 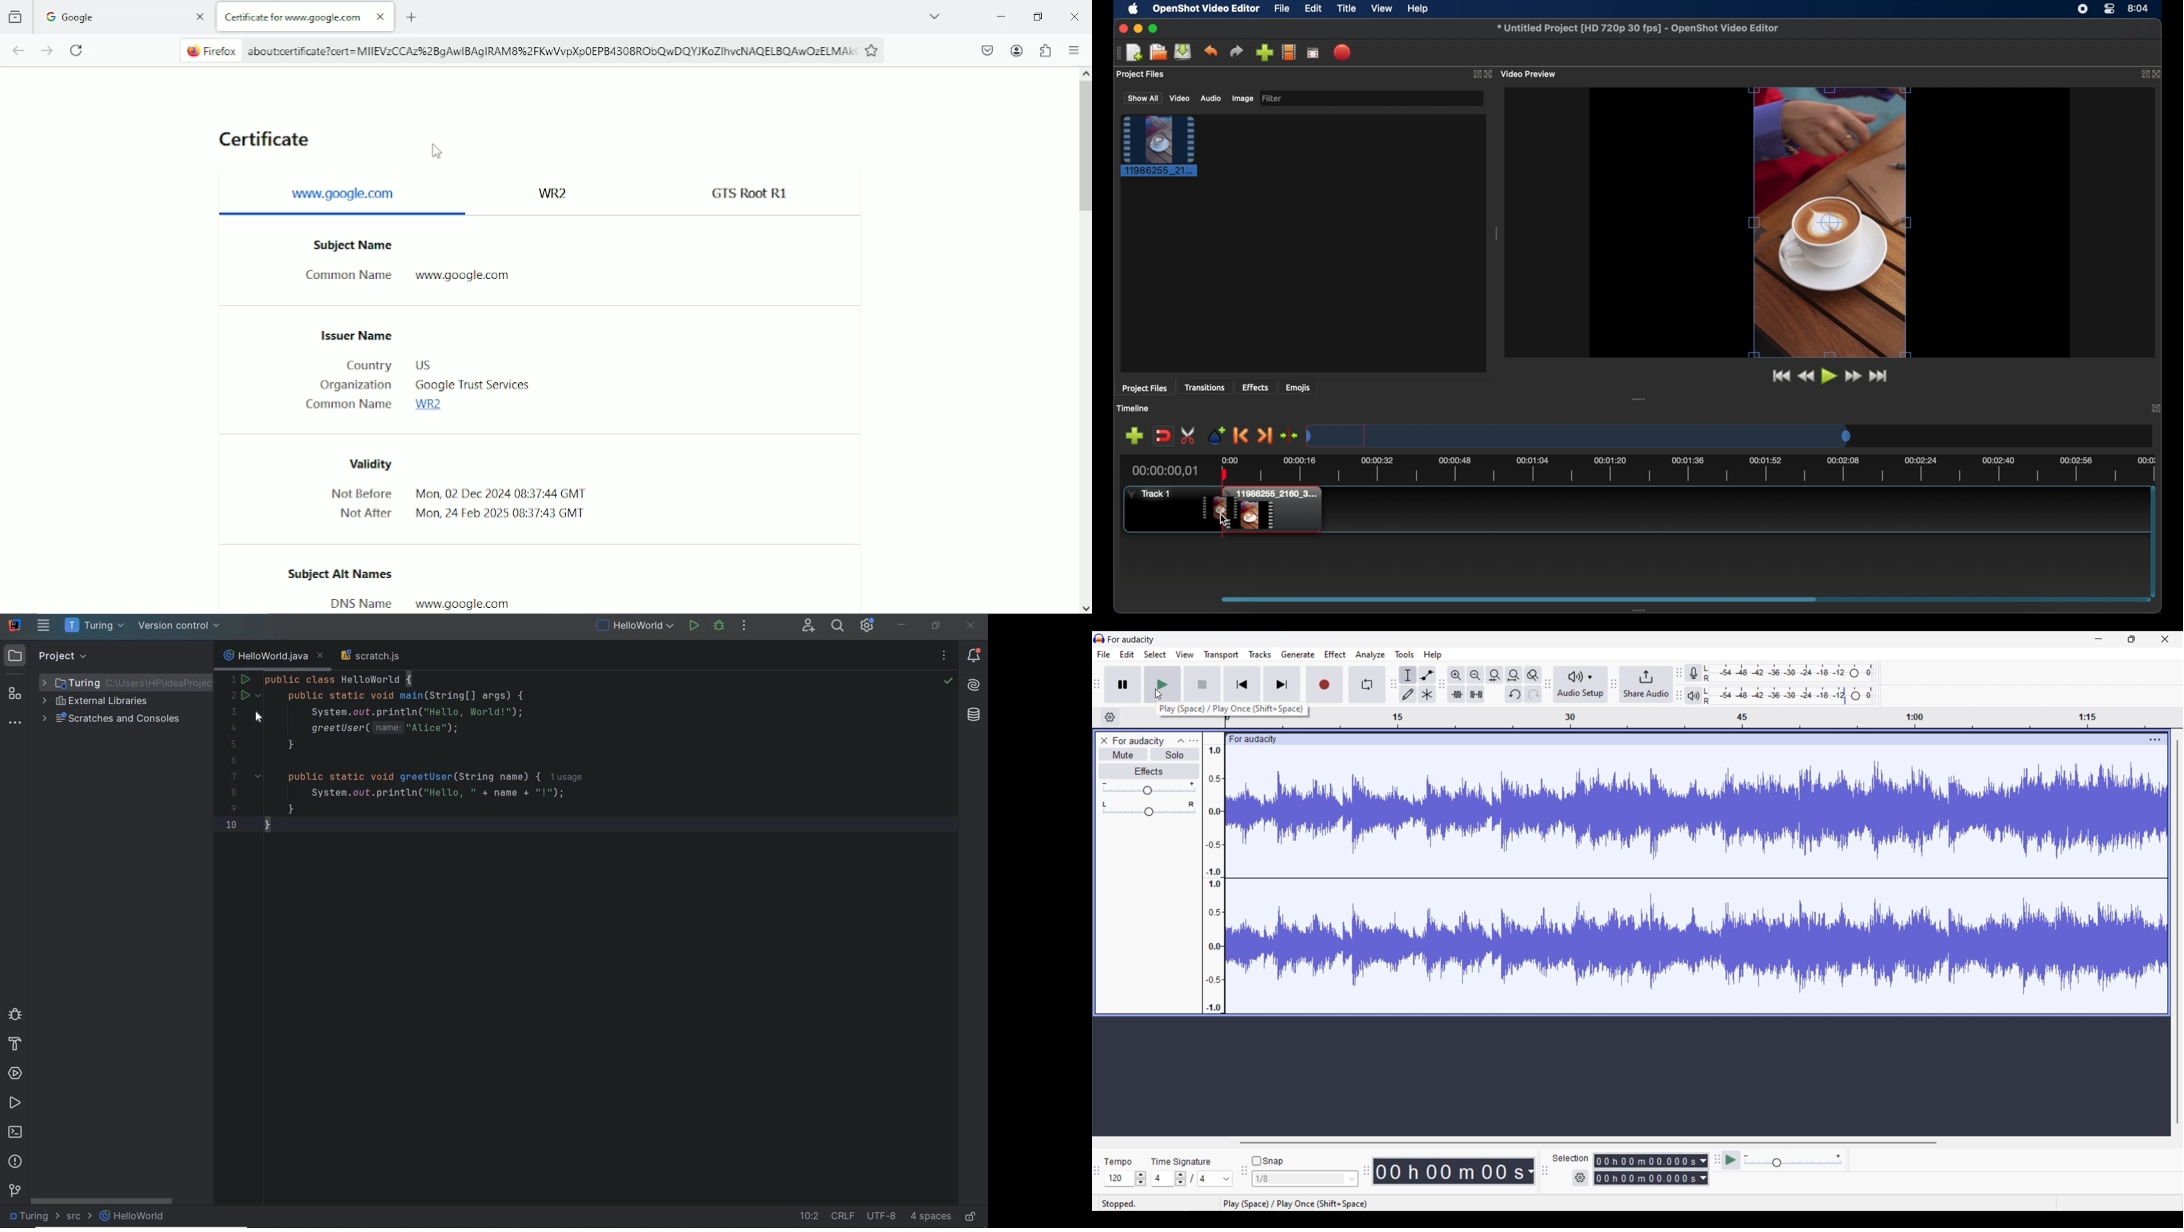 I want to click on Mon, 02 Dec 2024 08:37:44 GMT, so click(x=503, y=493).